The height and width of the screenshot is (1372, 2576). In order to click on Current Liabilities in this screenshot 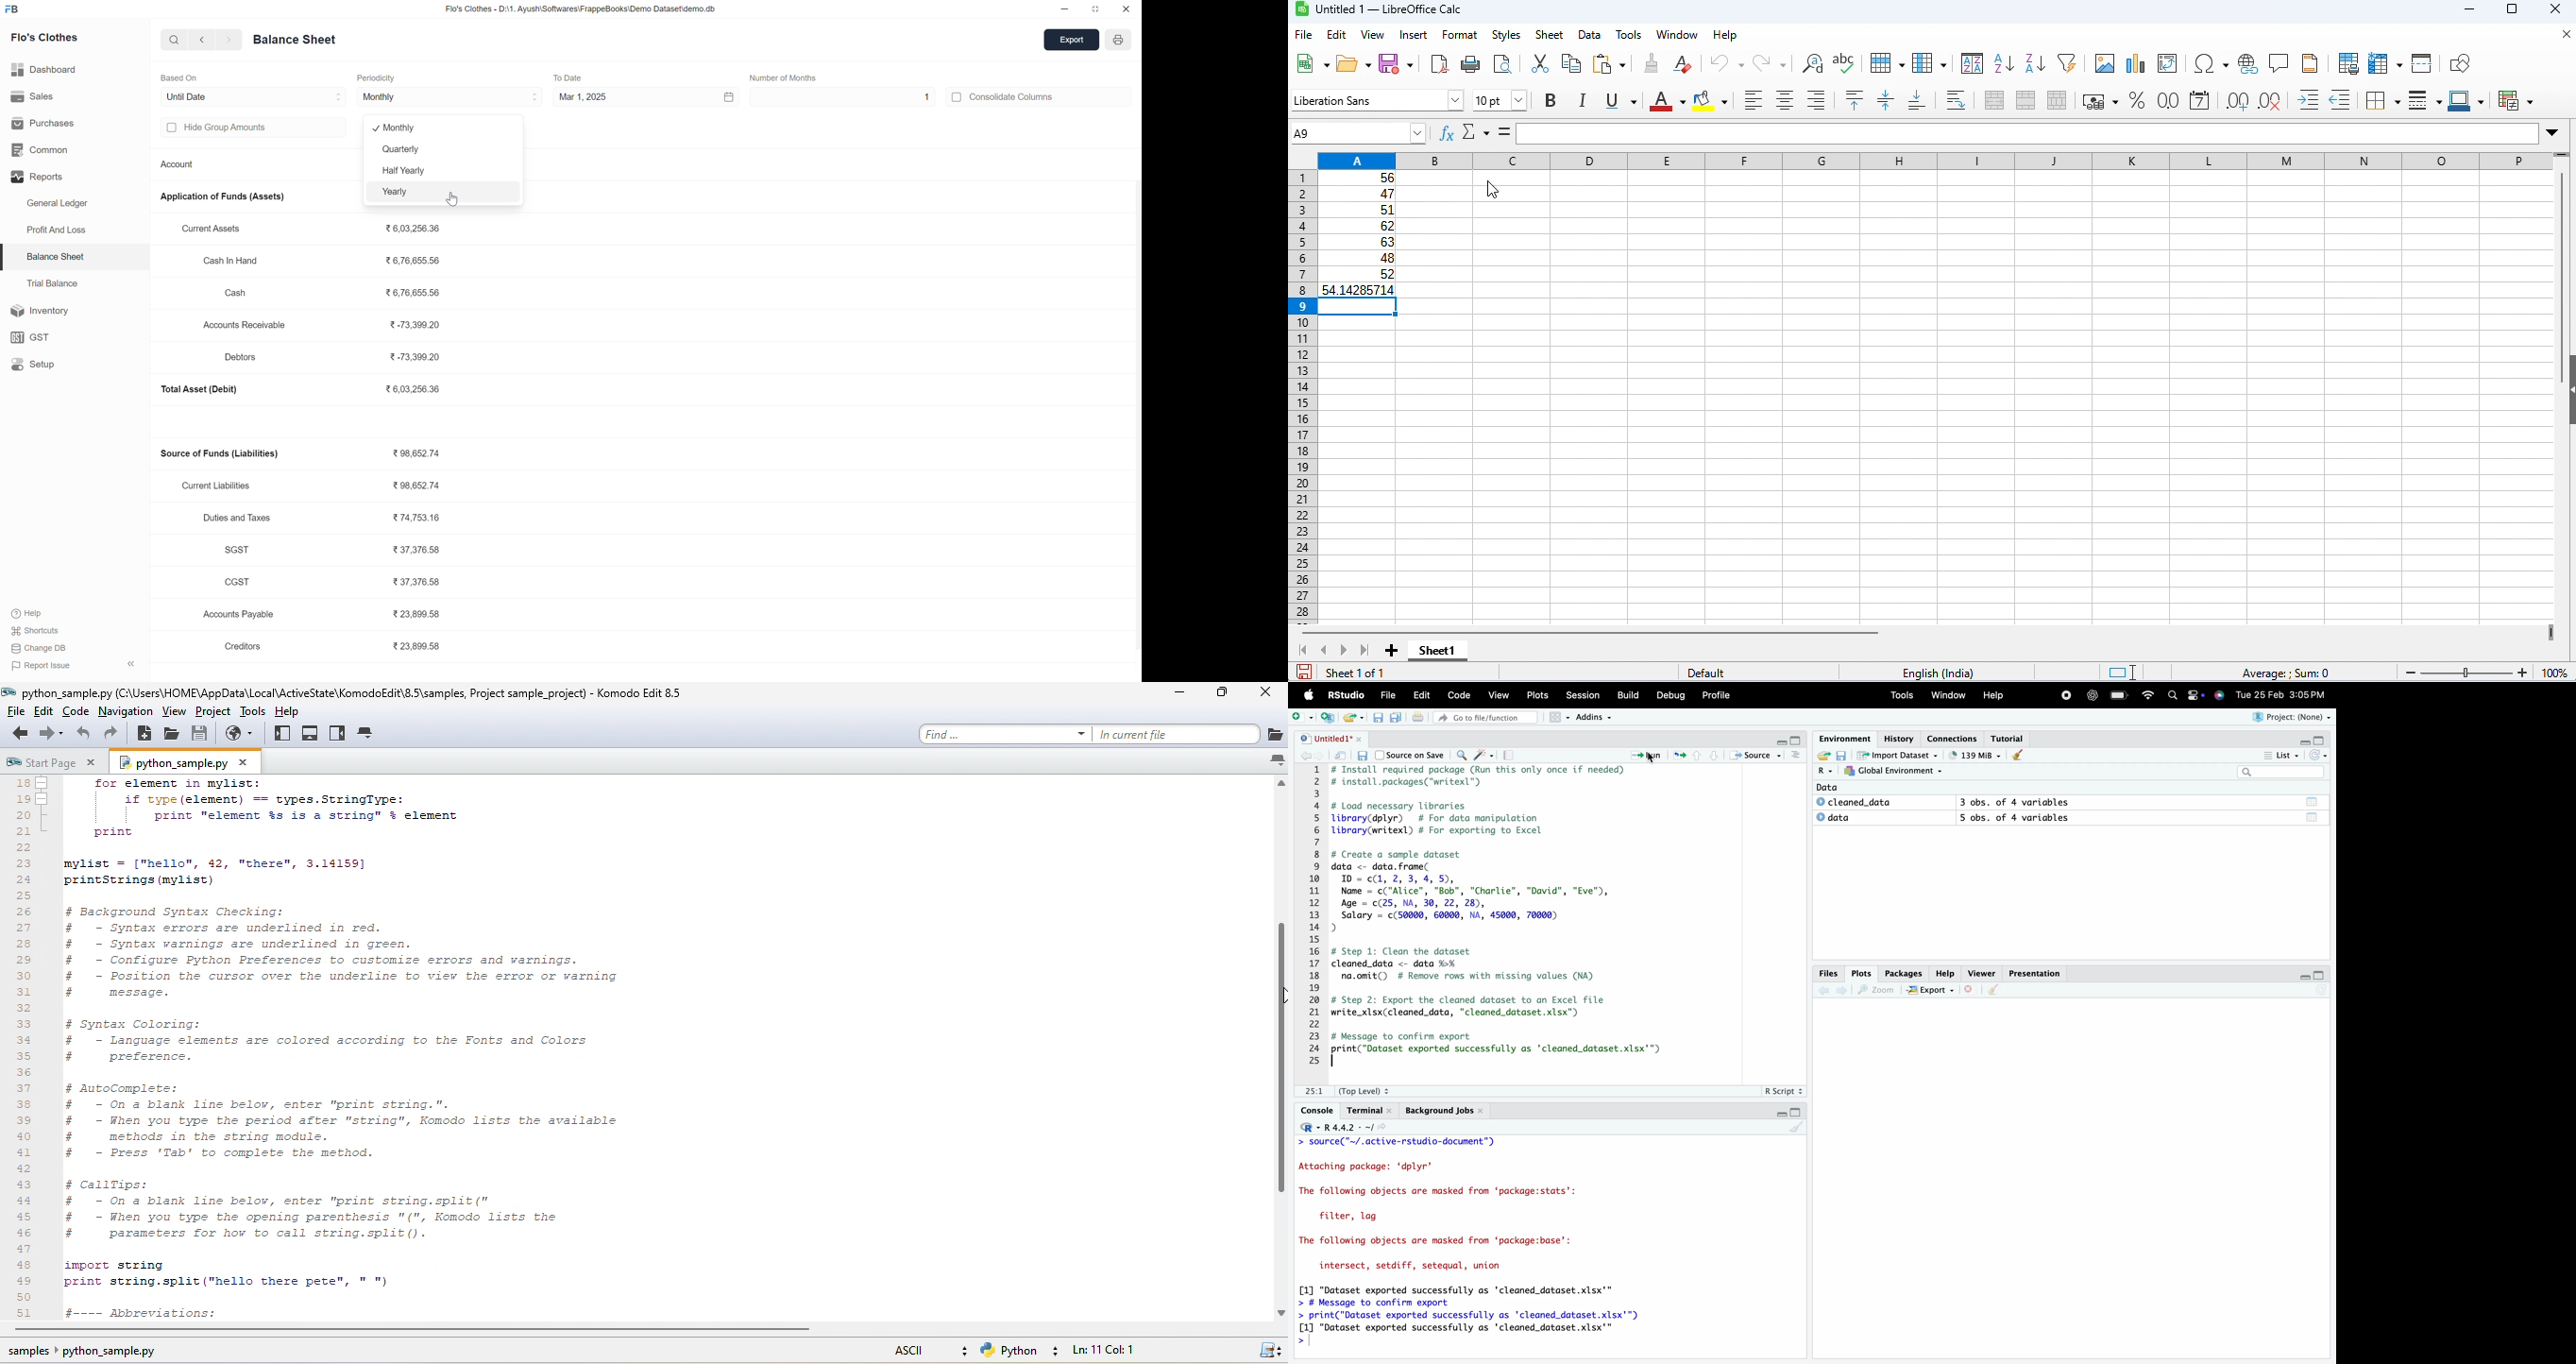, I will do `click(220, 487)`.